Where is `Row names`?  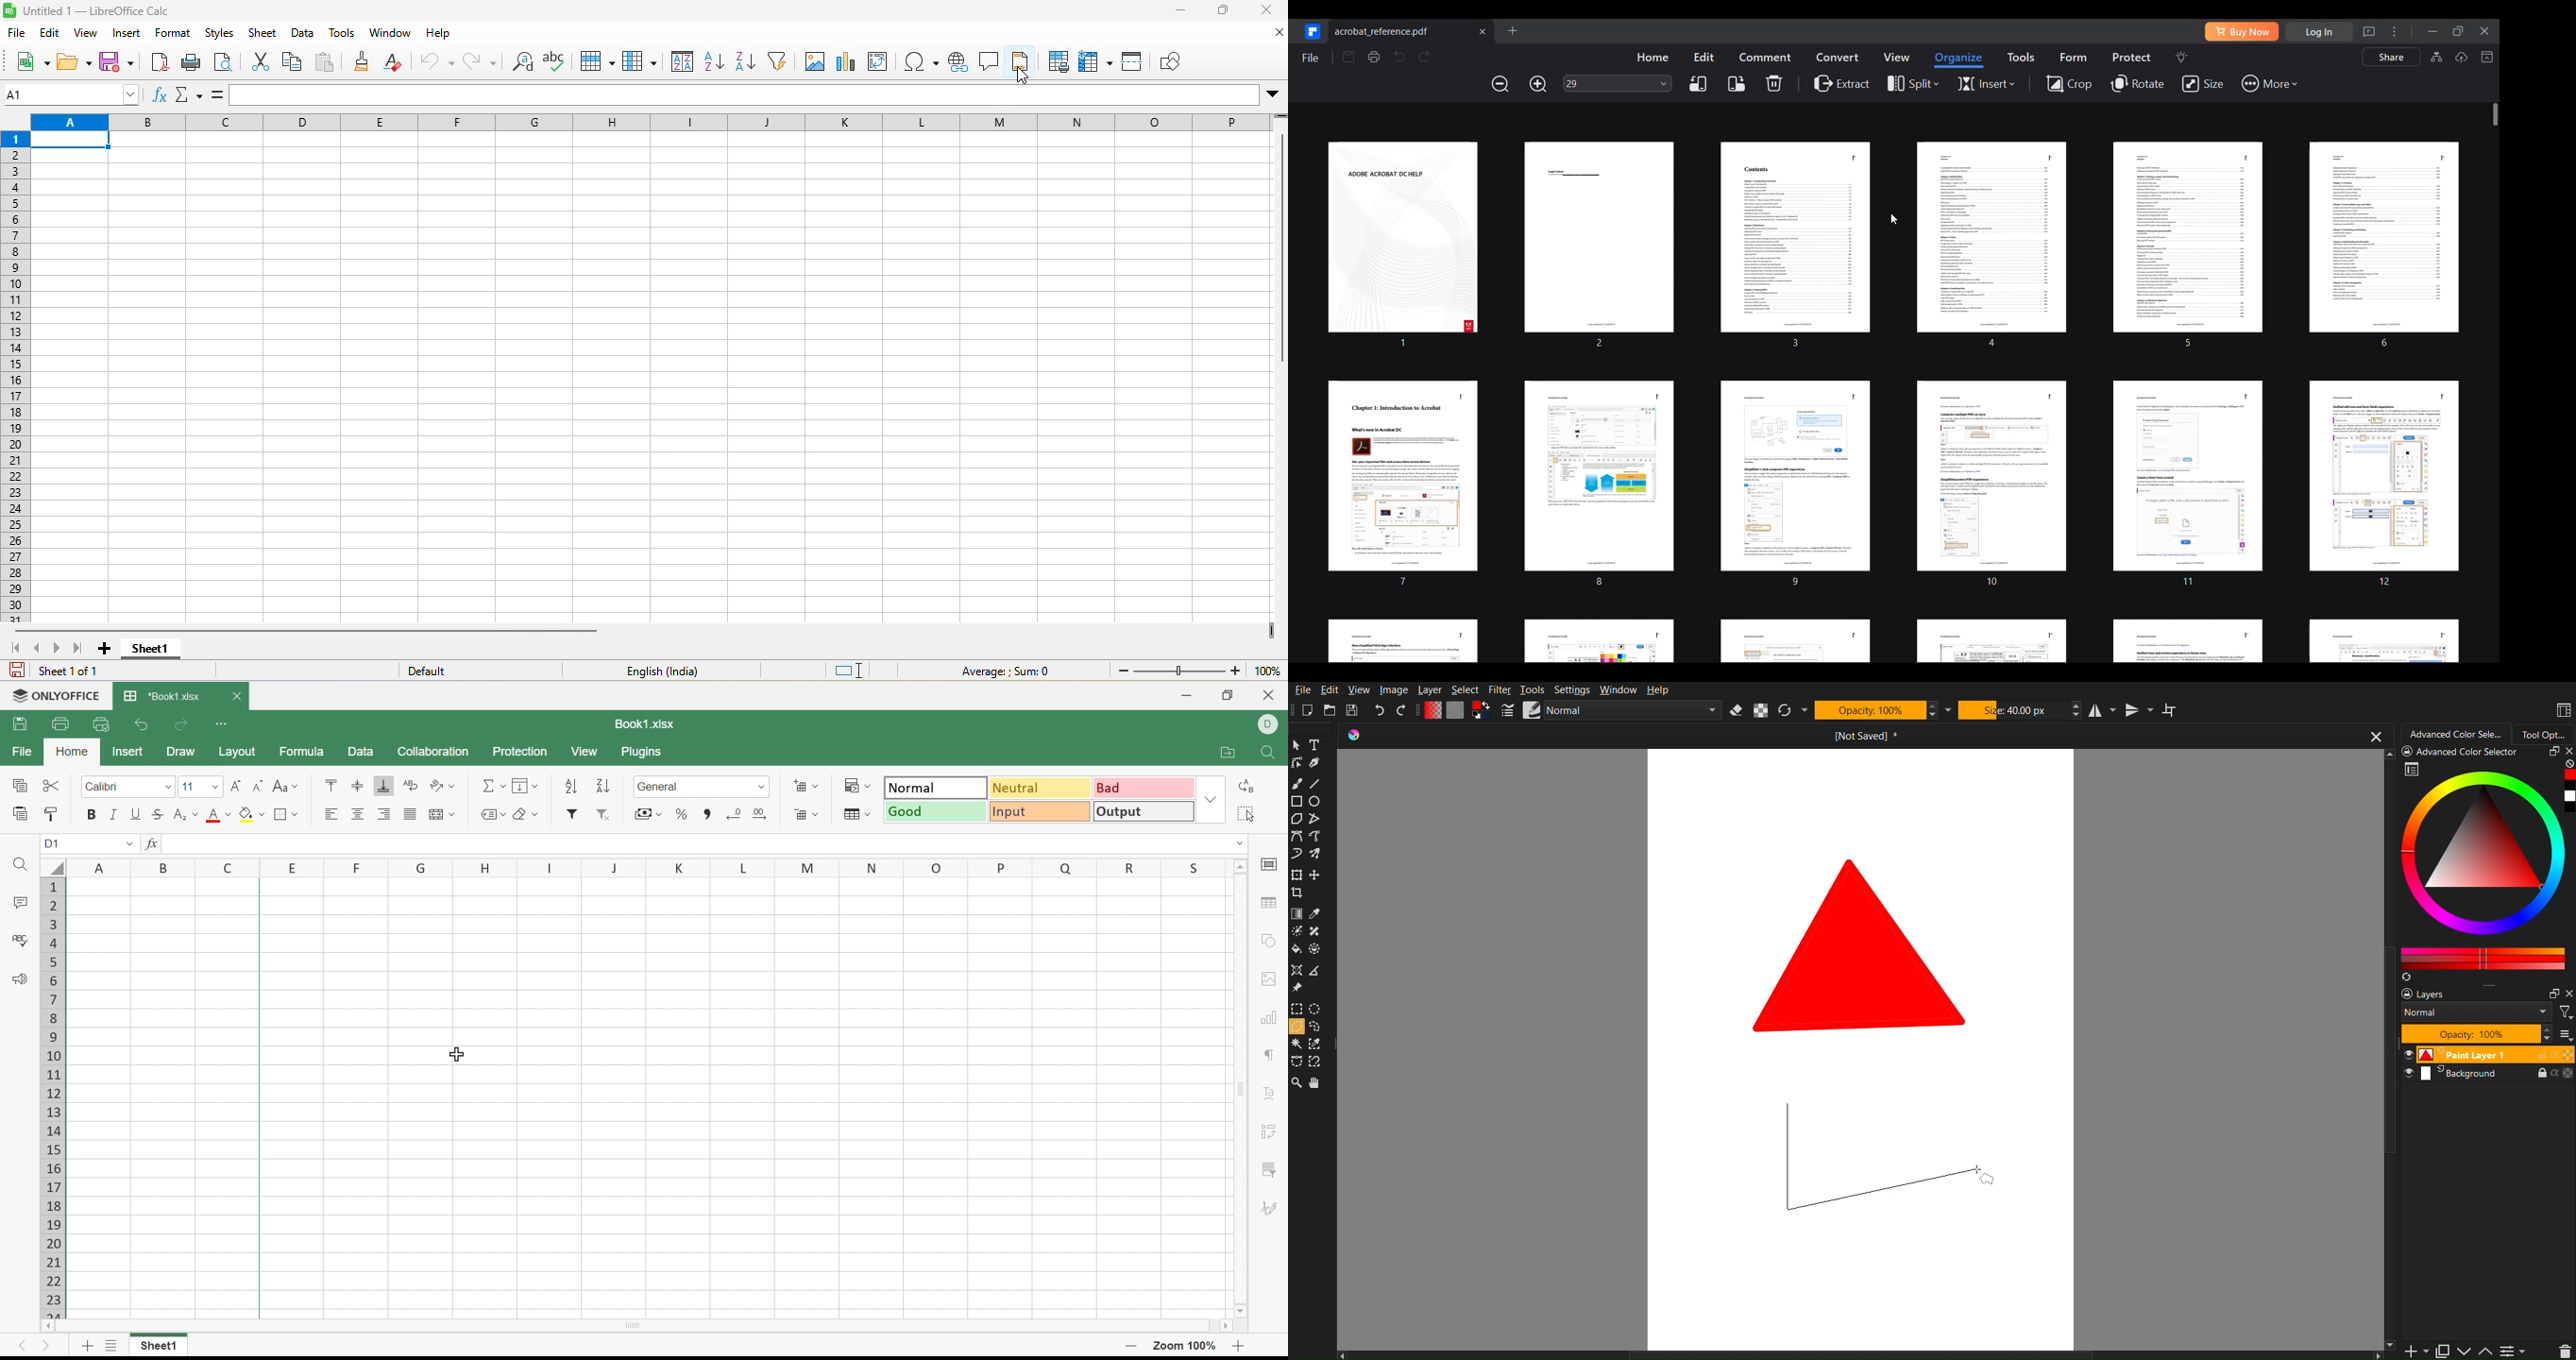
Row names is located at coordinates (51, 1096).